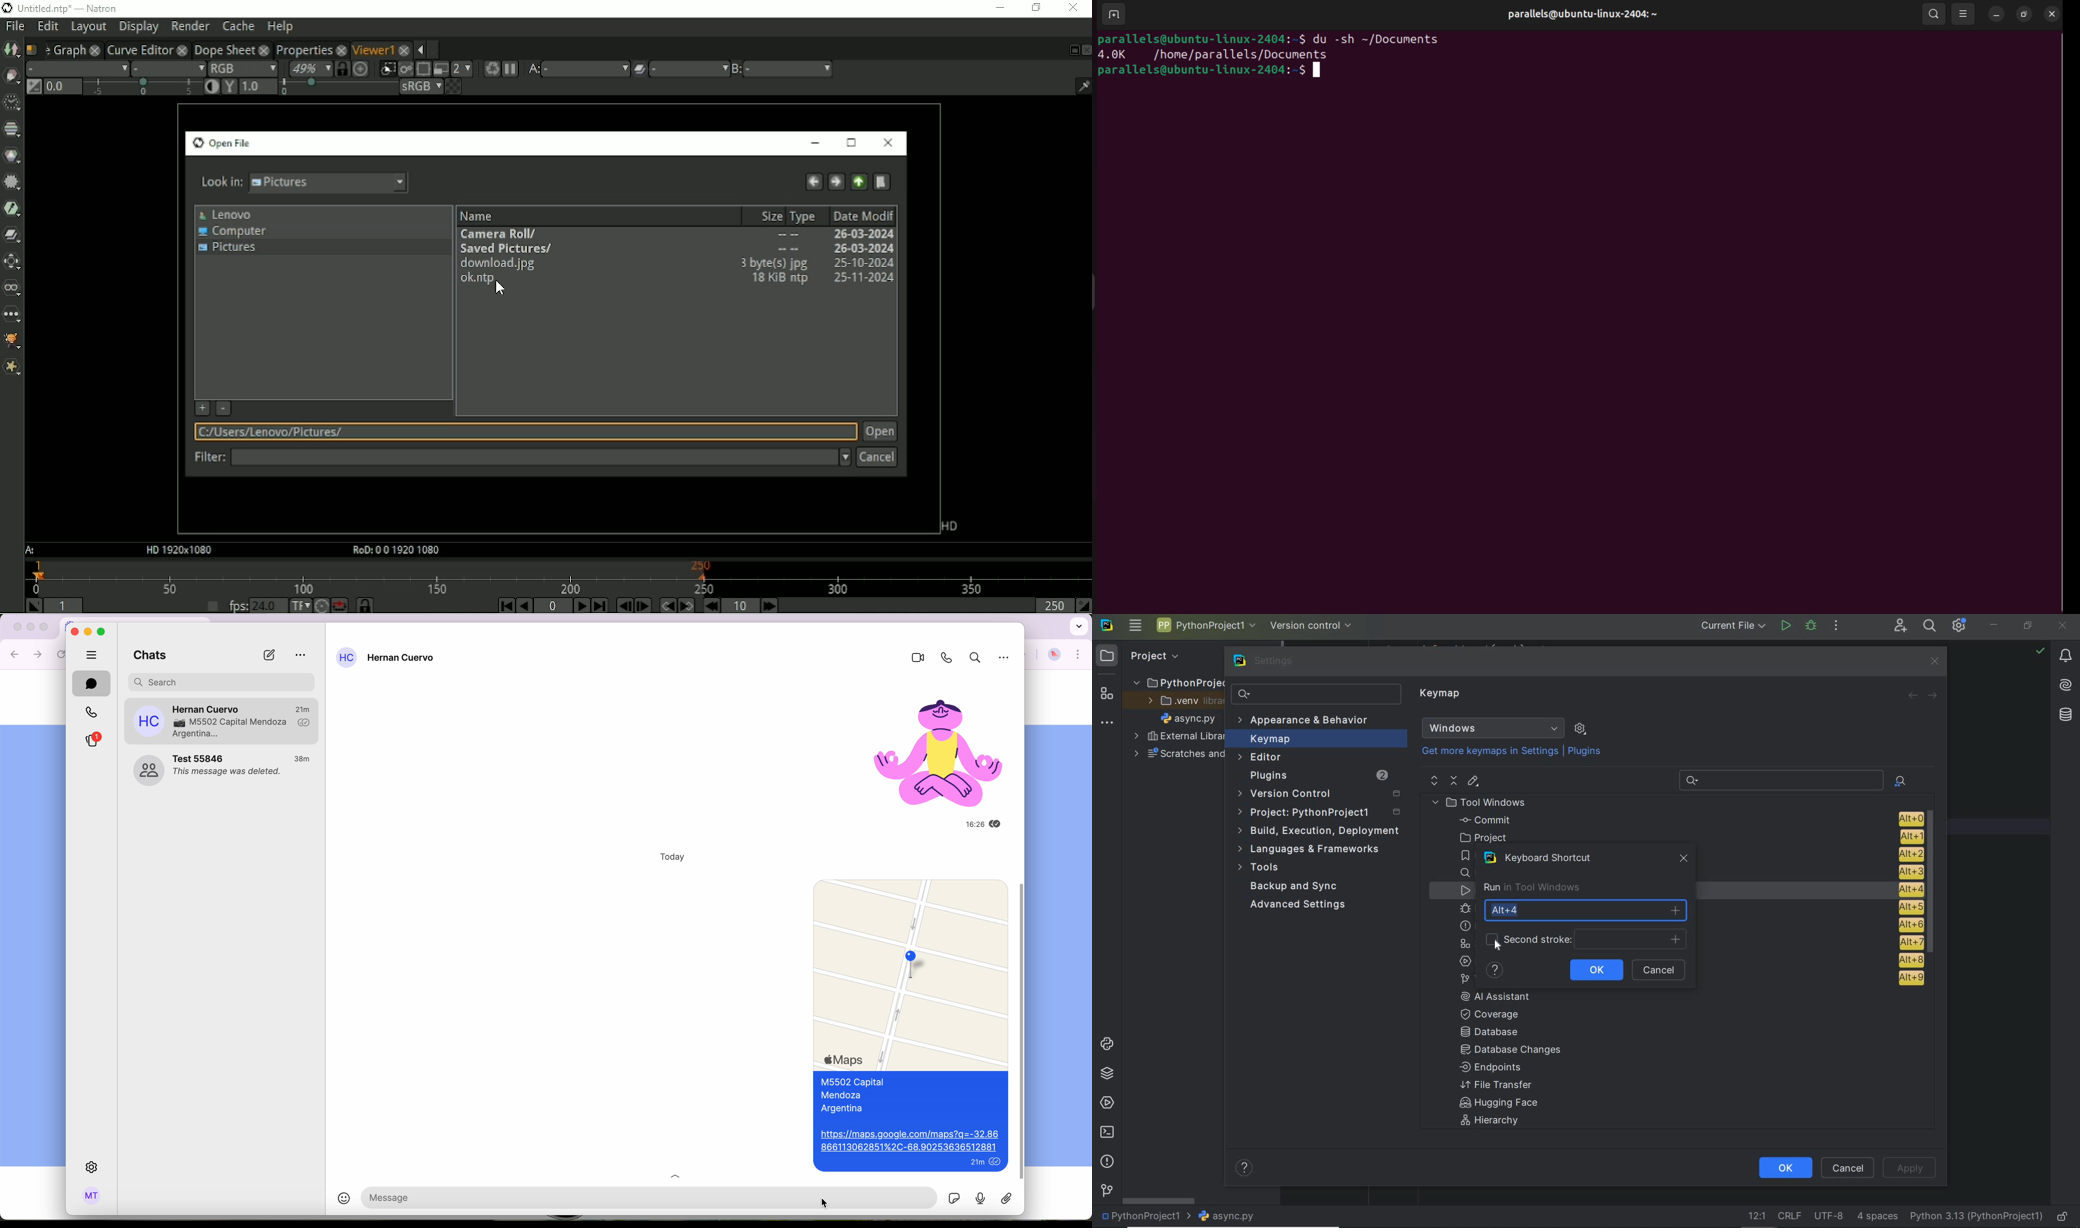 This screenshot has width=2100, height=1232. Describe the element at coordinates (301, 656) in the screenshot. I see `options` at that location.